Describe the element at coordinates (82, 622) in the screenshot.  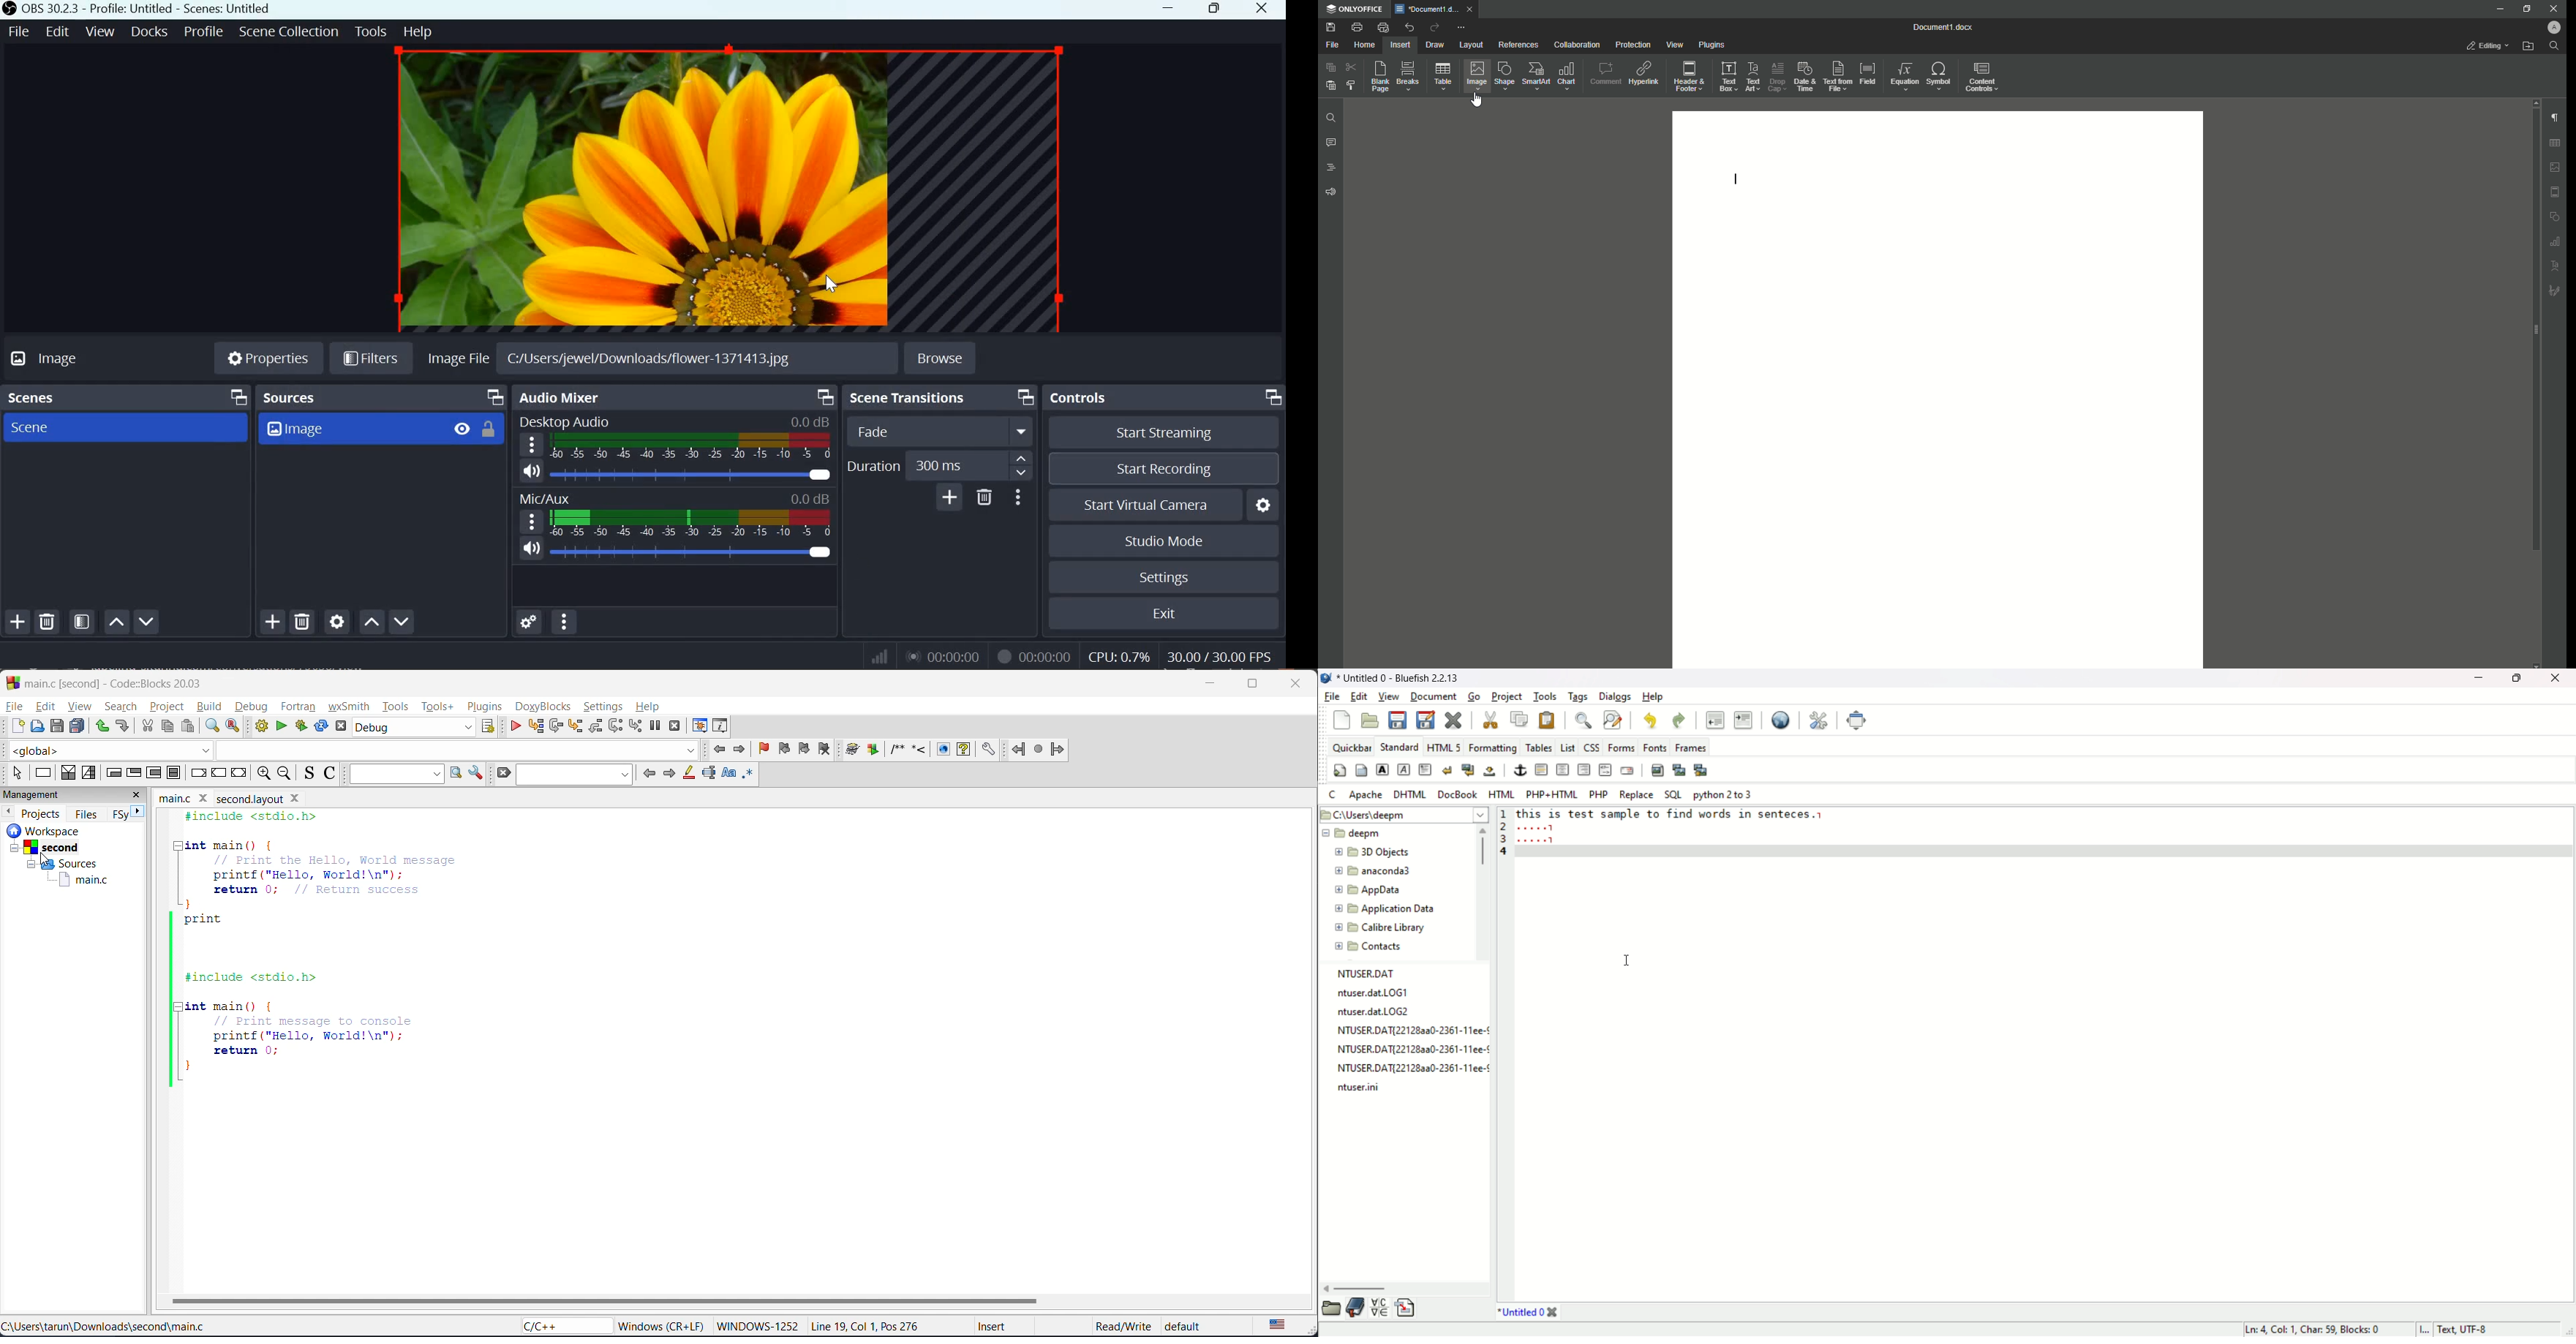
I see `Open scene filters` at that location.